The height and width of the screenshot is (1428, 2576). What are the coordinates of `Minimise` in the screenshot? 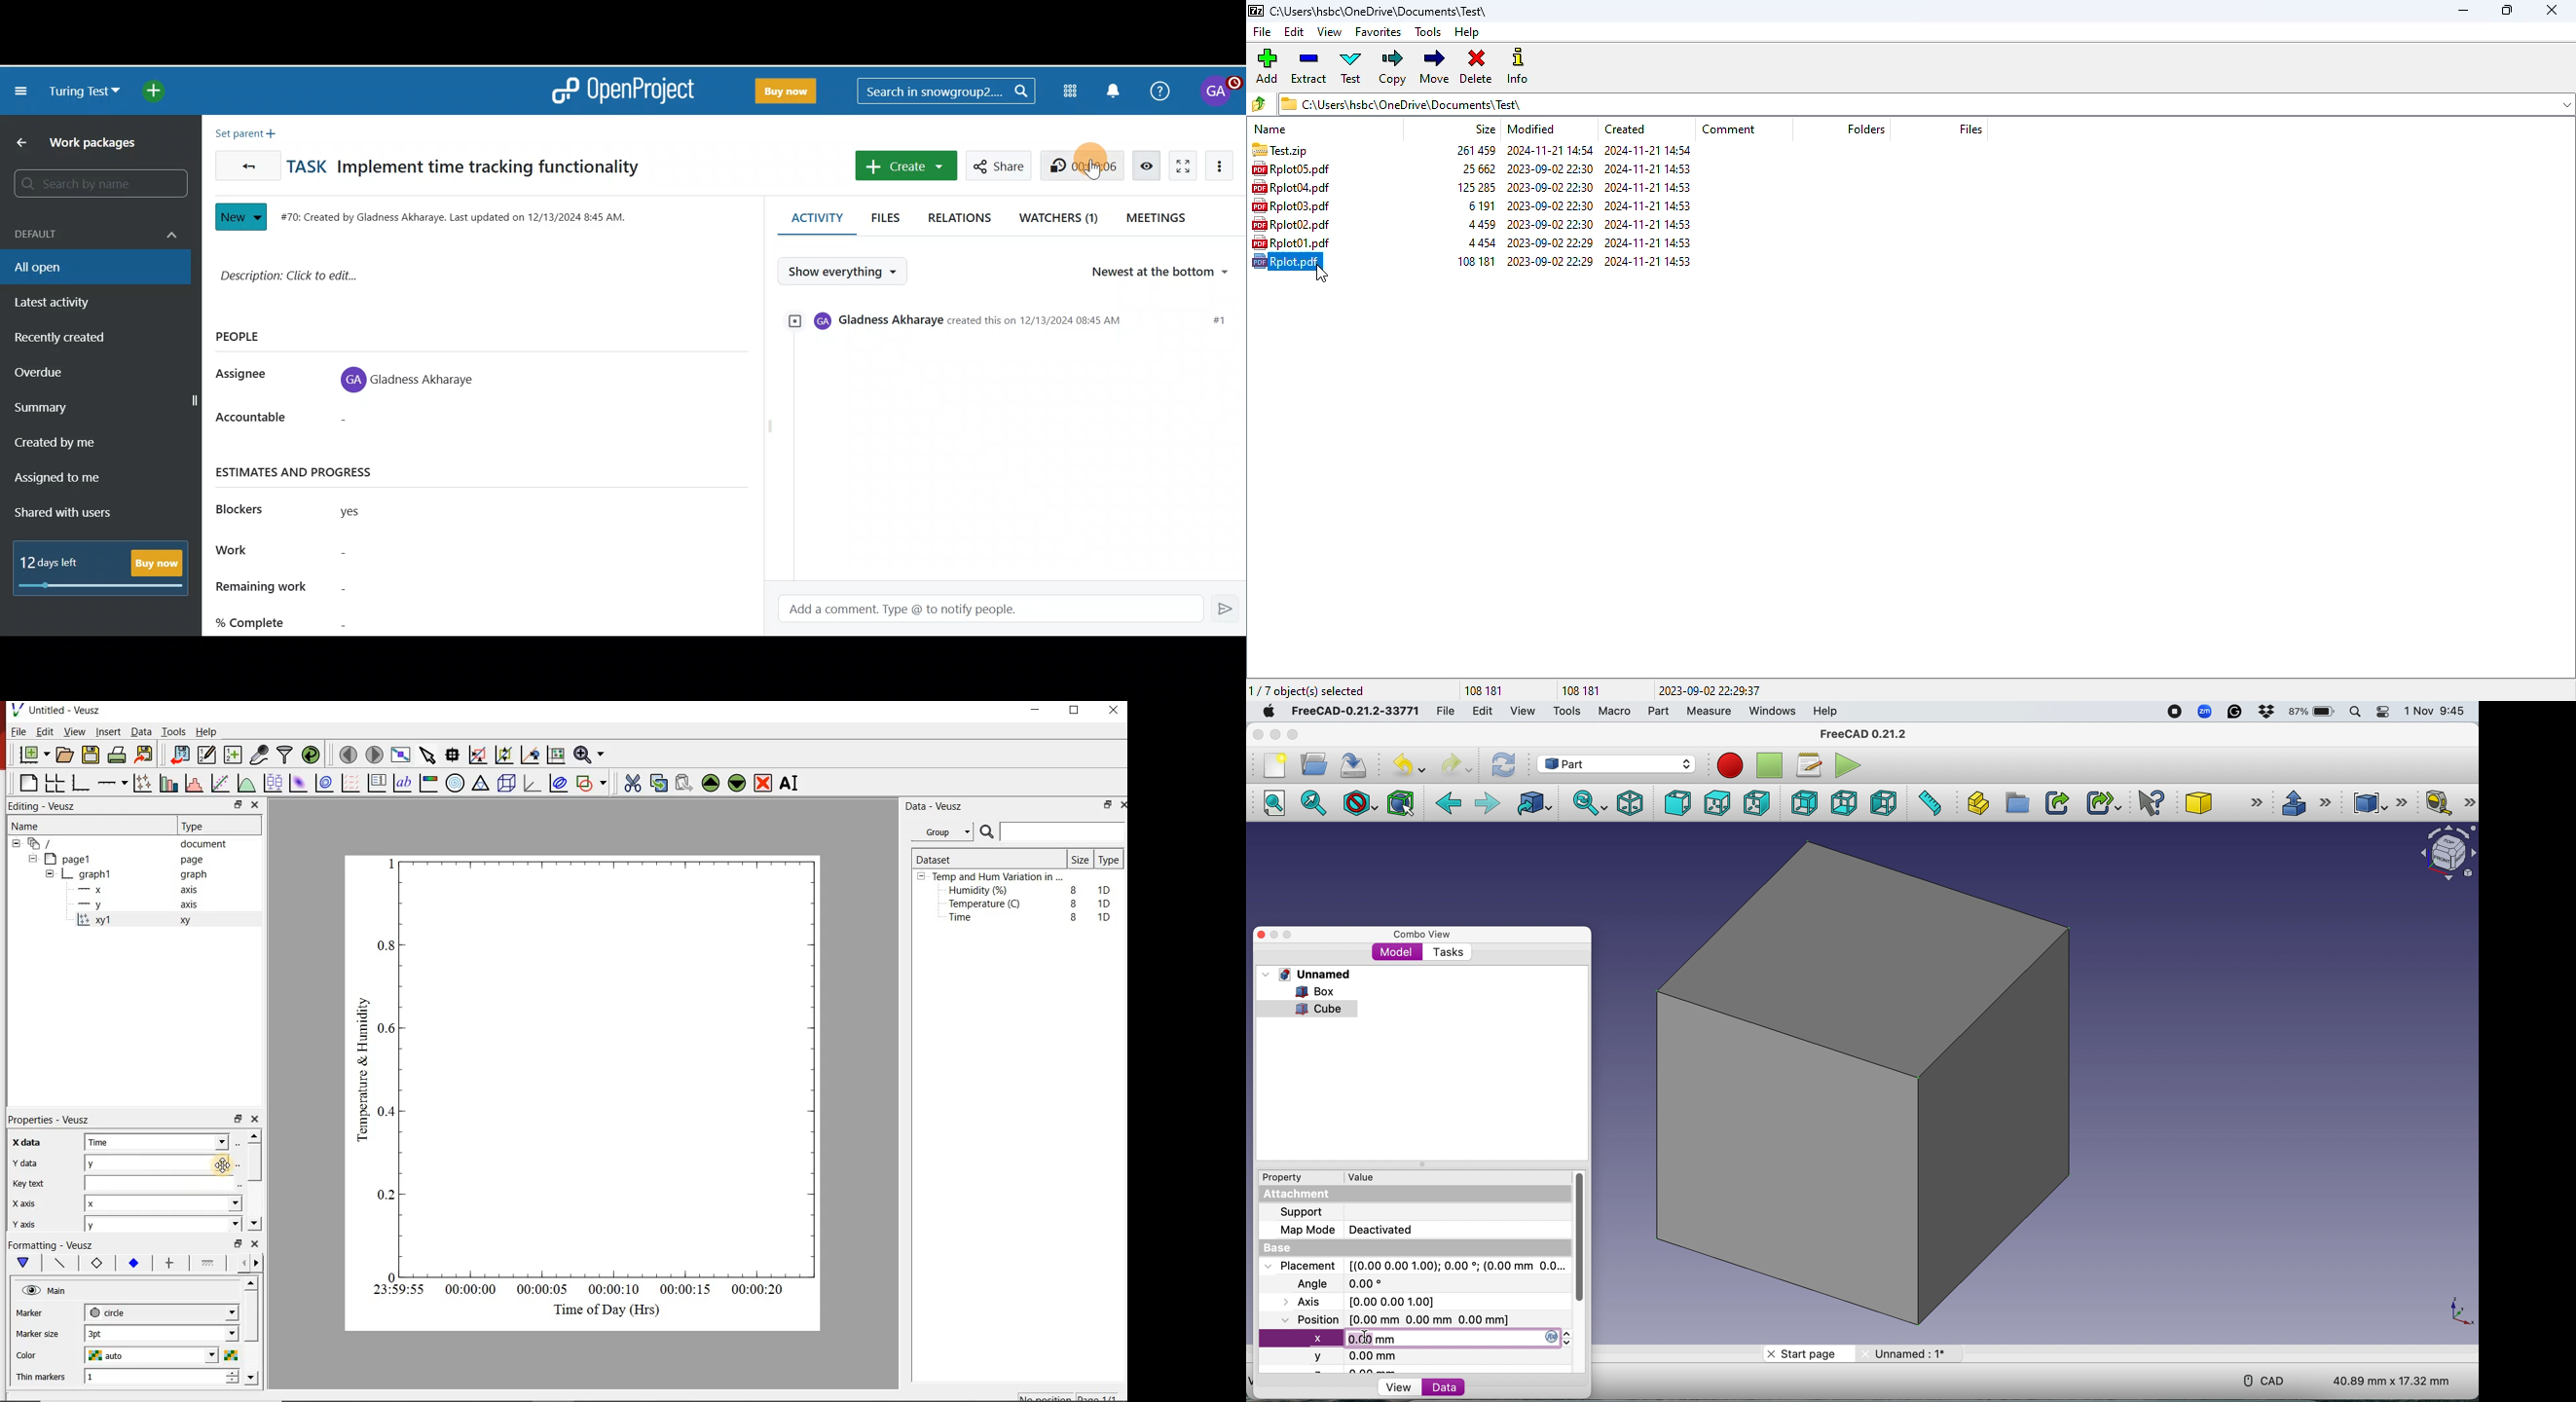 It's located at (1275, 935).